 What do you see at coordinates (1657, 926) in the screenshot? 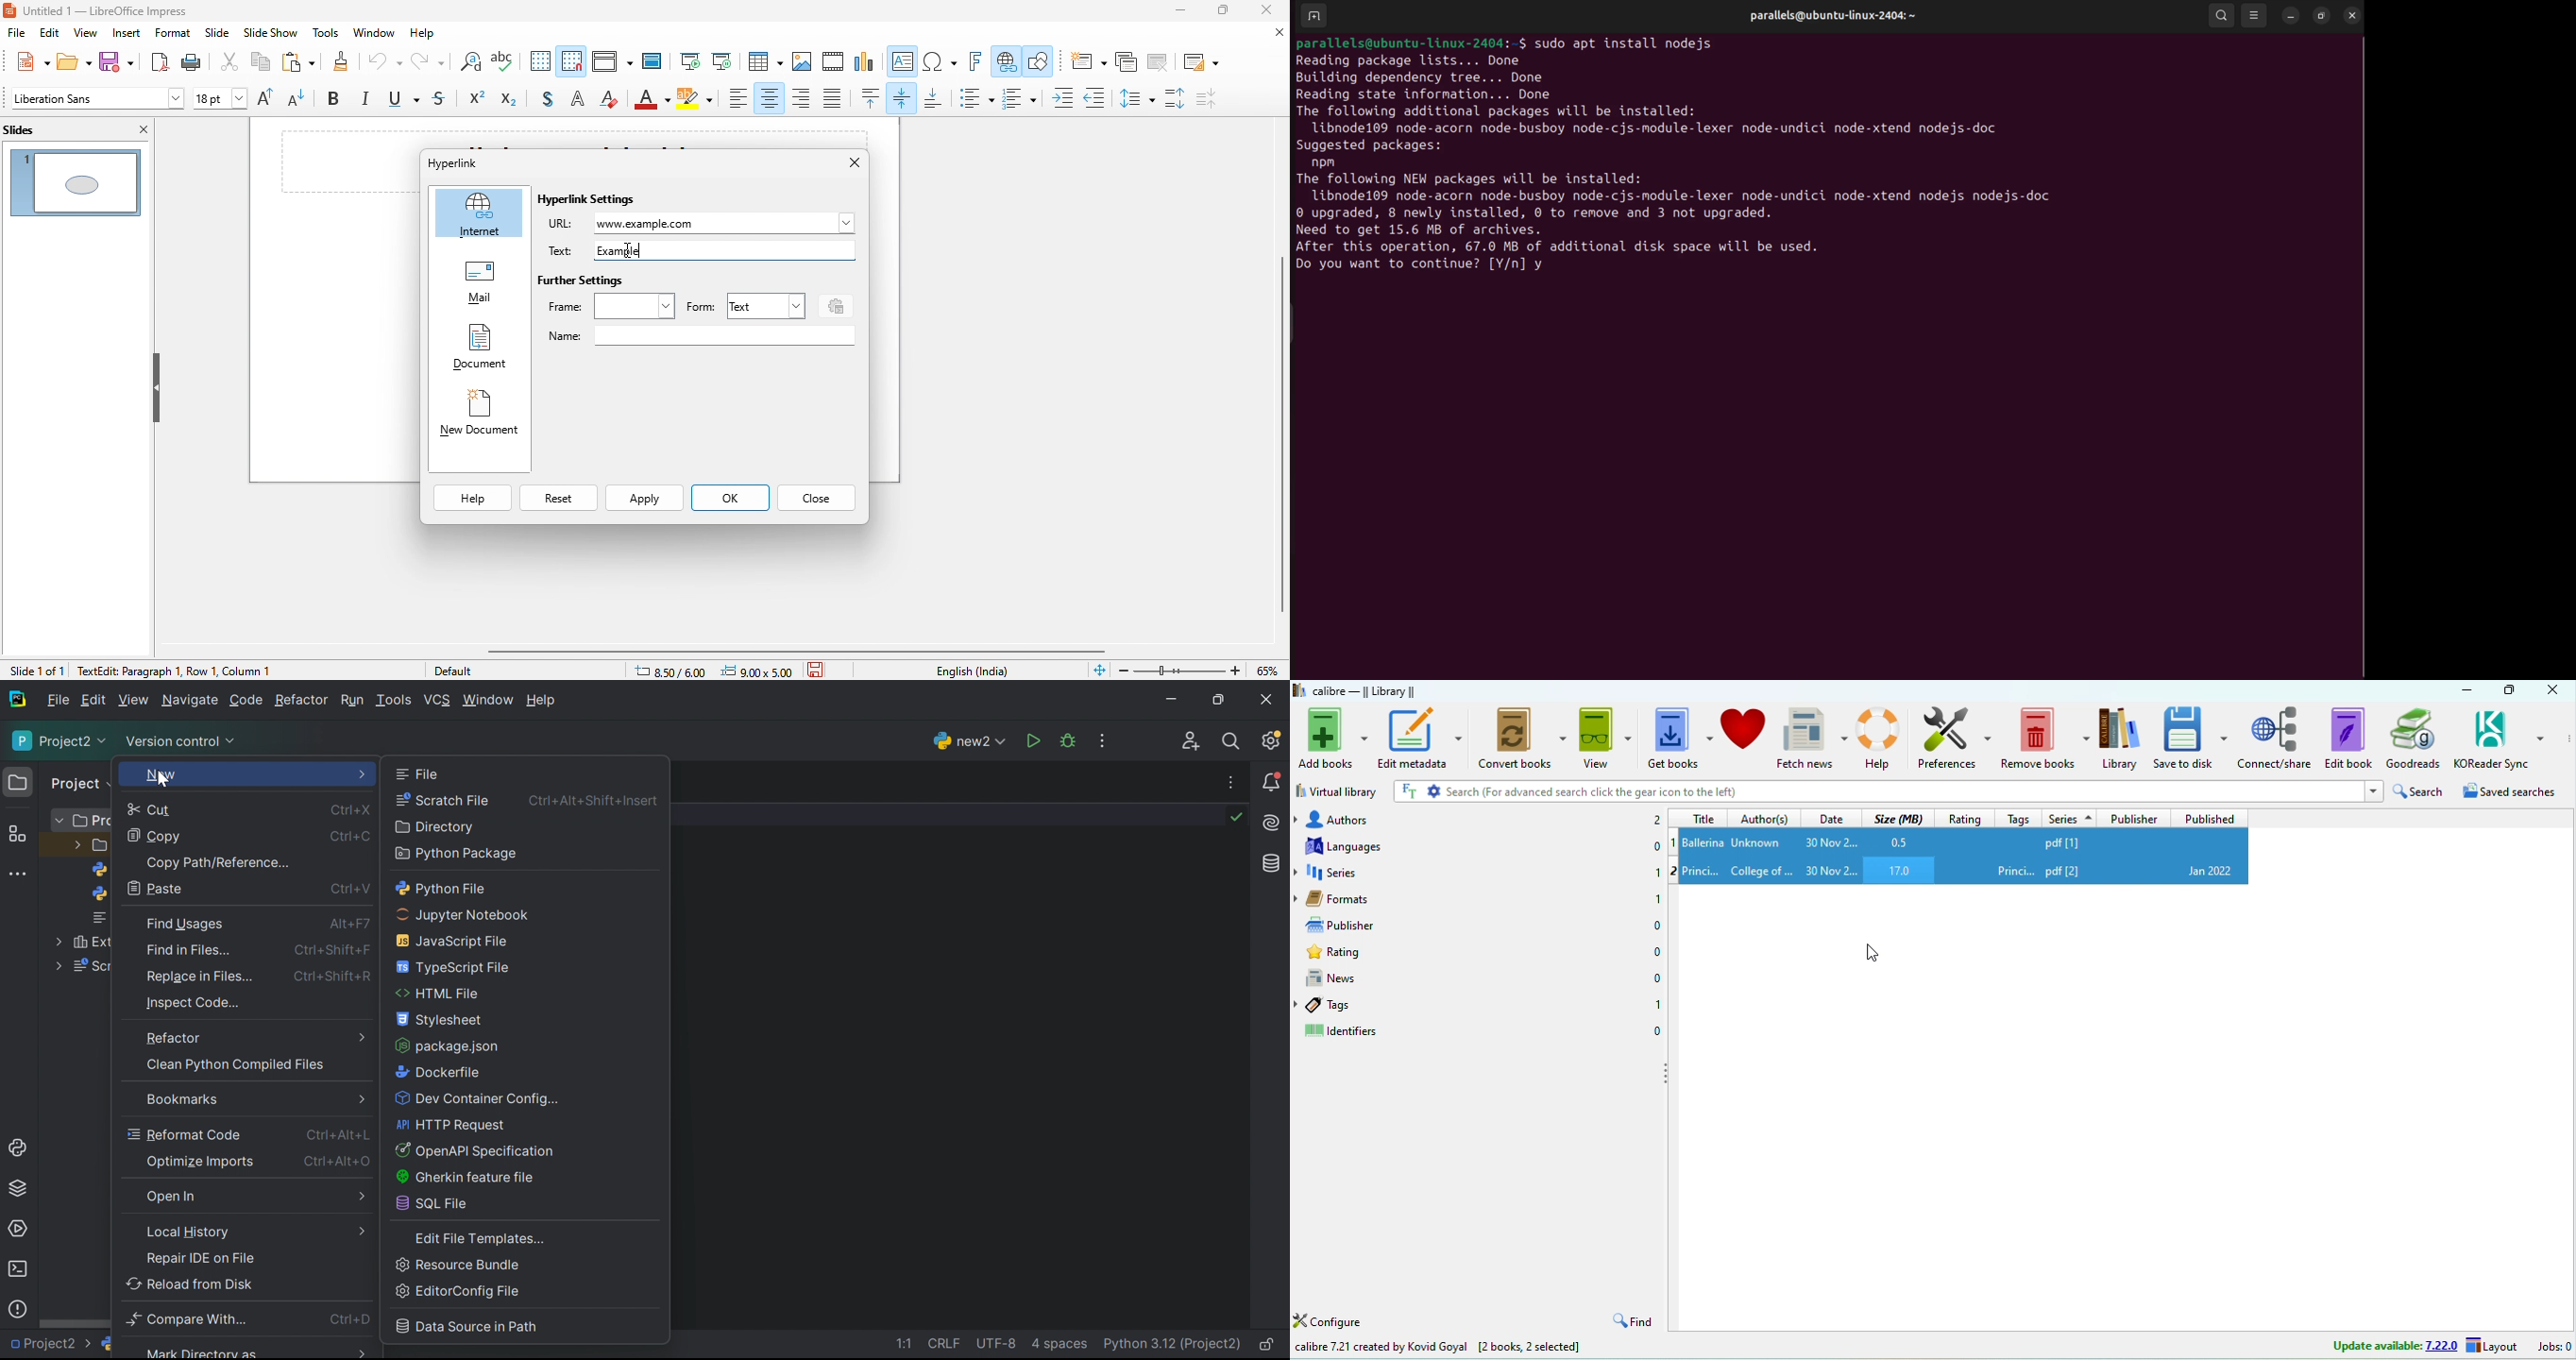
I see `0` at bounding box center [1657, 926].